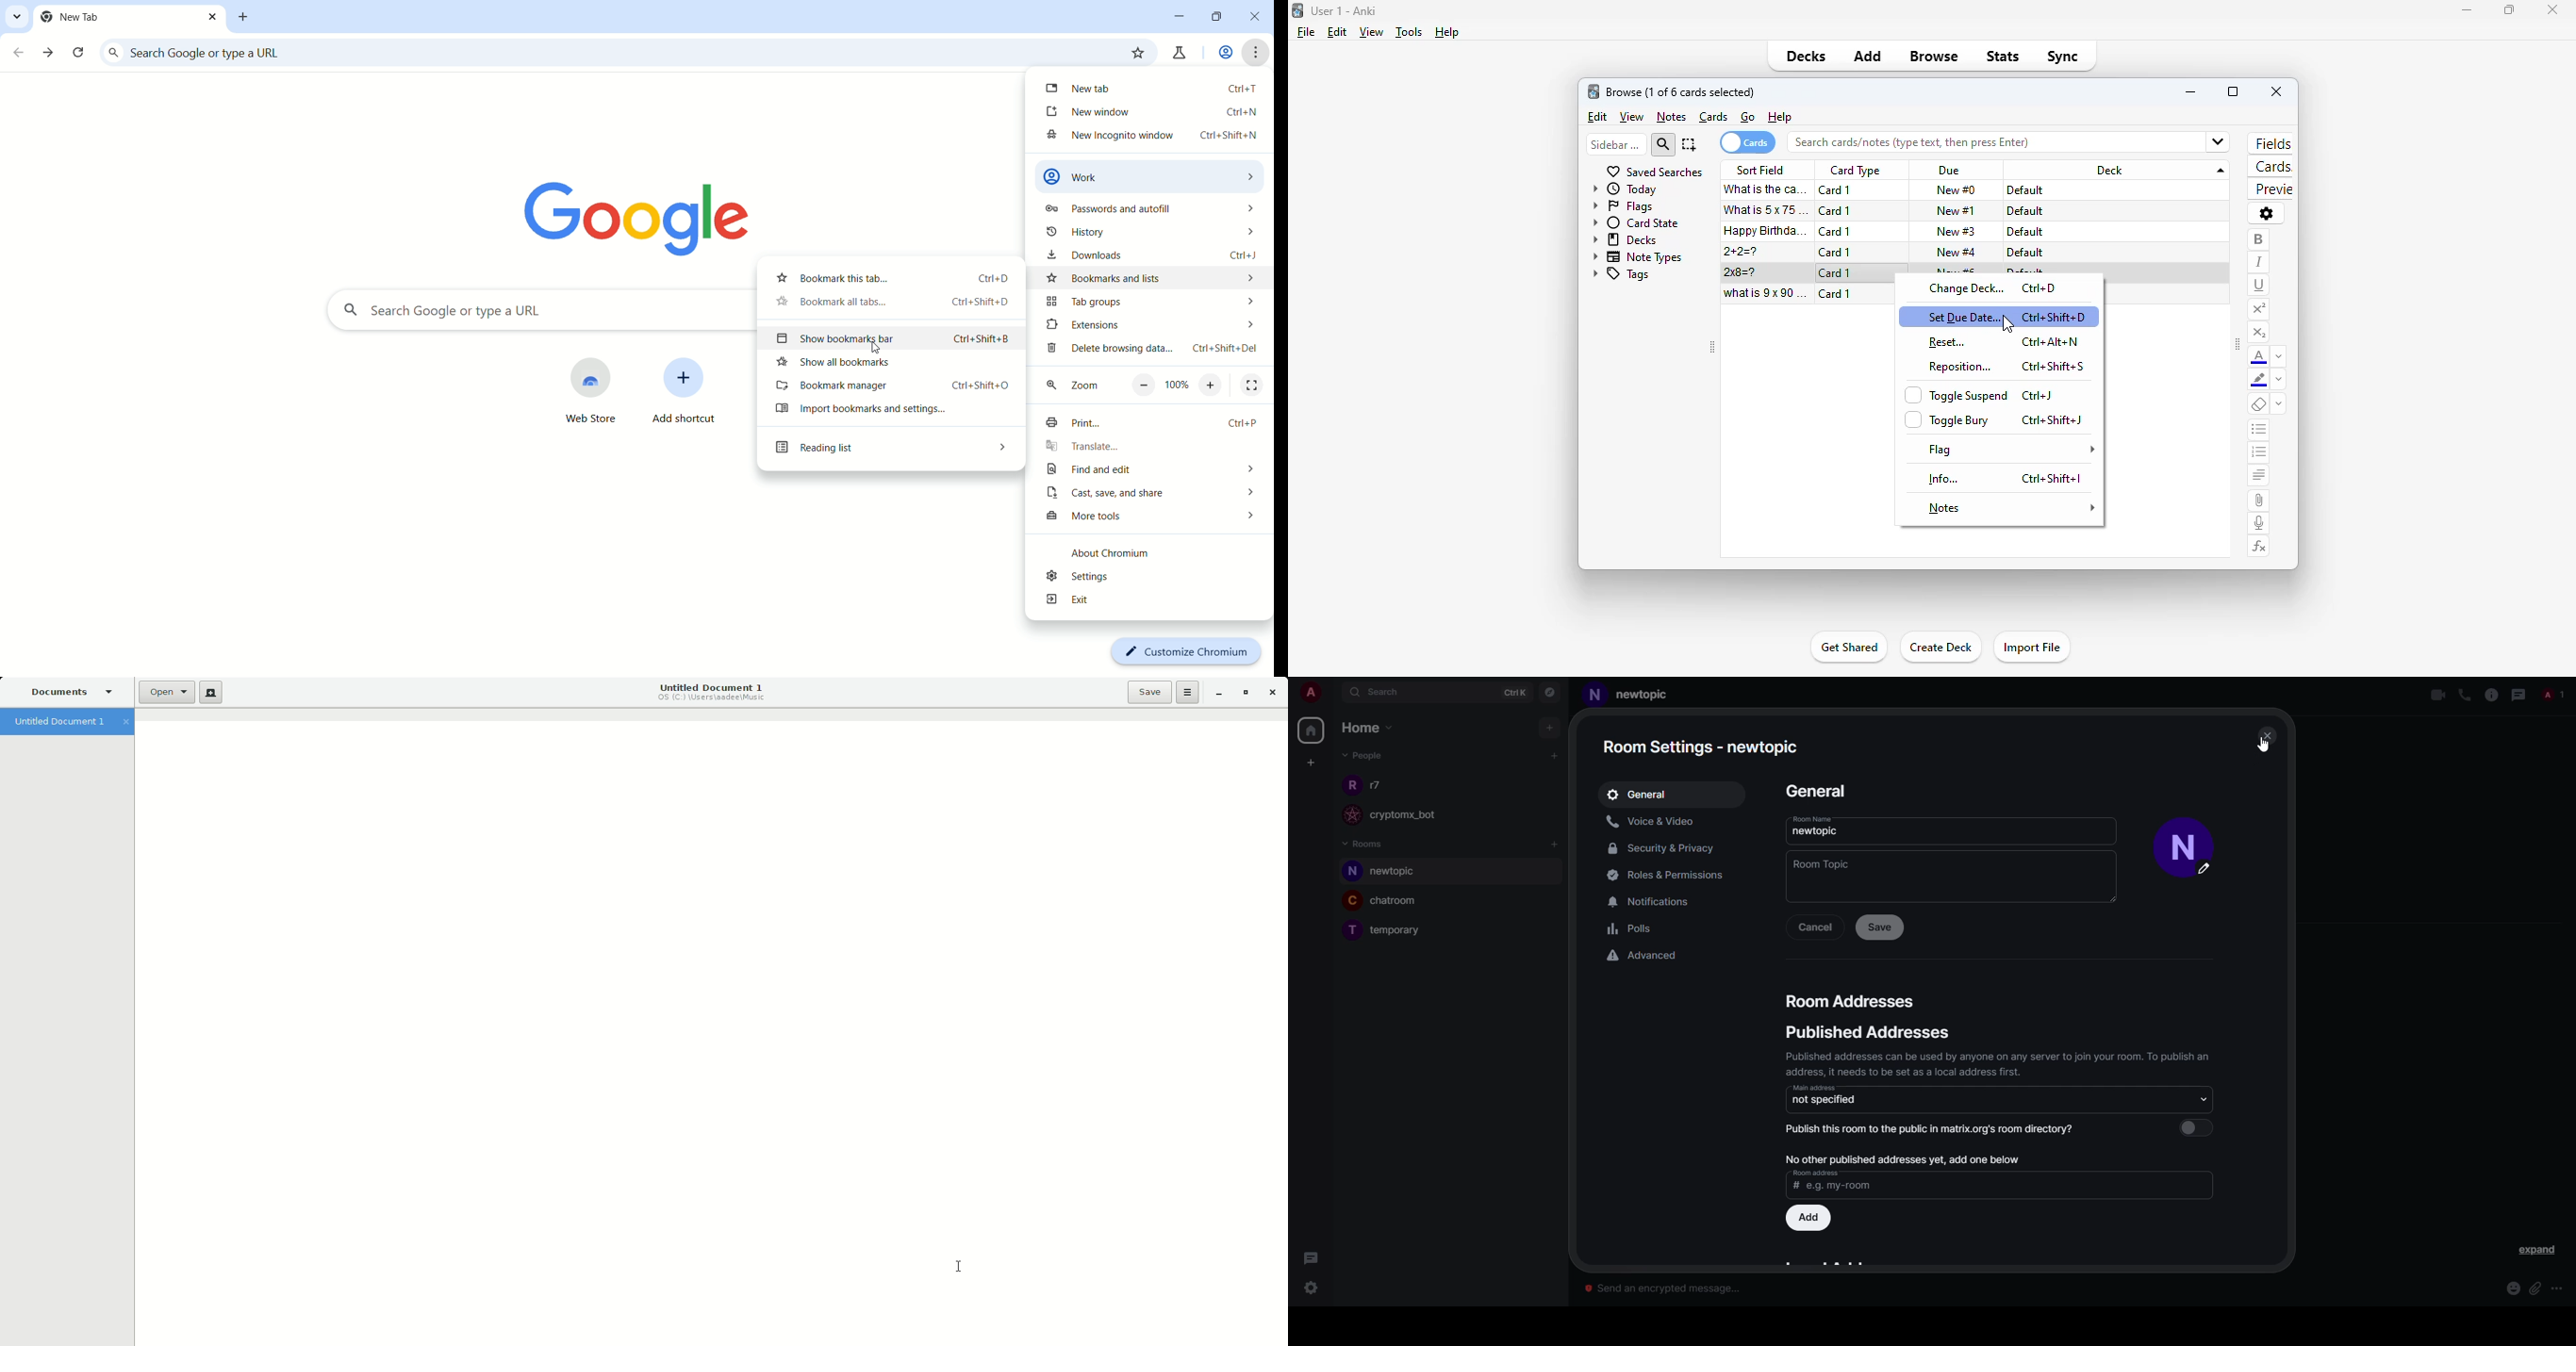 The height and width of the screenshot is (1372, 2576). I want to click on change deck, so click(1968, 288).